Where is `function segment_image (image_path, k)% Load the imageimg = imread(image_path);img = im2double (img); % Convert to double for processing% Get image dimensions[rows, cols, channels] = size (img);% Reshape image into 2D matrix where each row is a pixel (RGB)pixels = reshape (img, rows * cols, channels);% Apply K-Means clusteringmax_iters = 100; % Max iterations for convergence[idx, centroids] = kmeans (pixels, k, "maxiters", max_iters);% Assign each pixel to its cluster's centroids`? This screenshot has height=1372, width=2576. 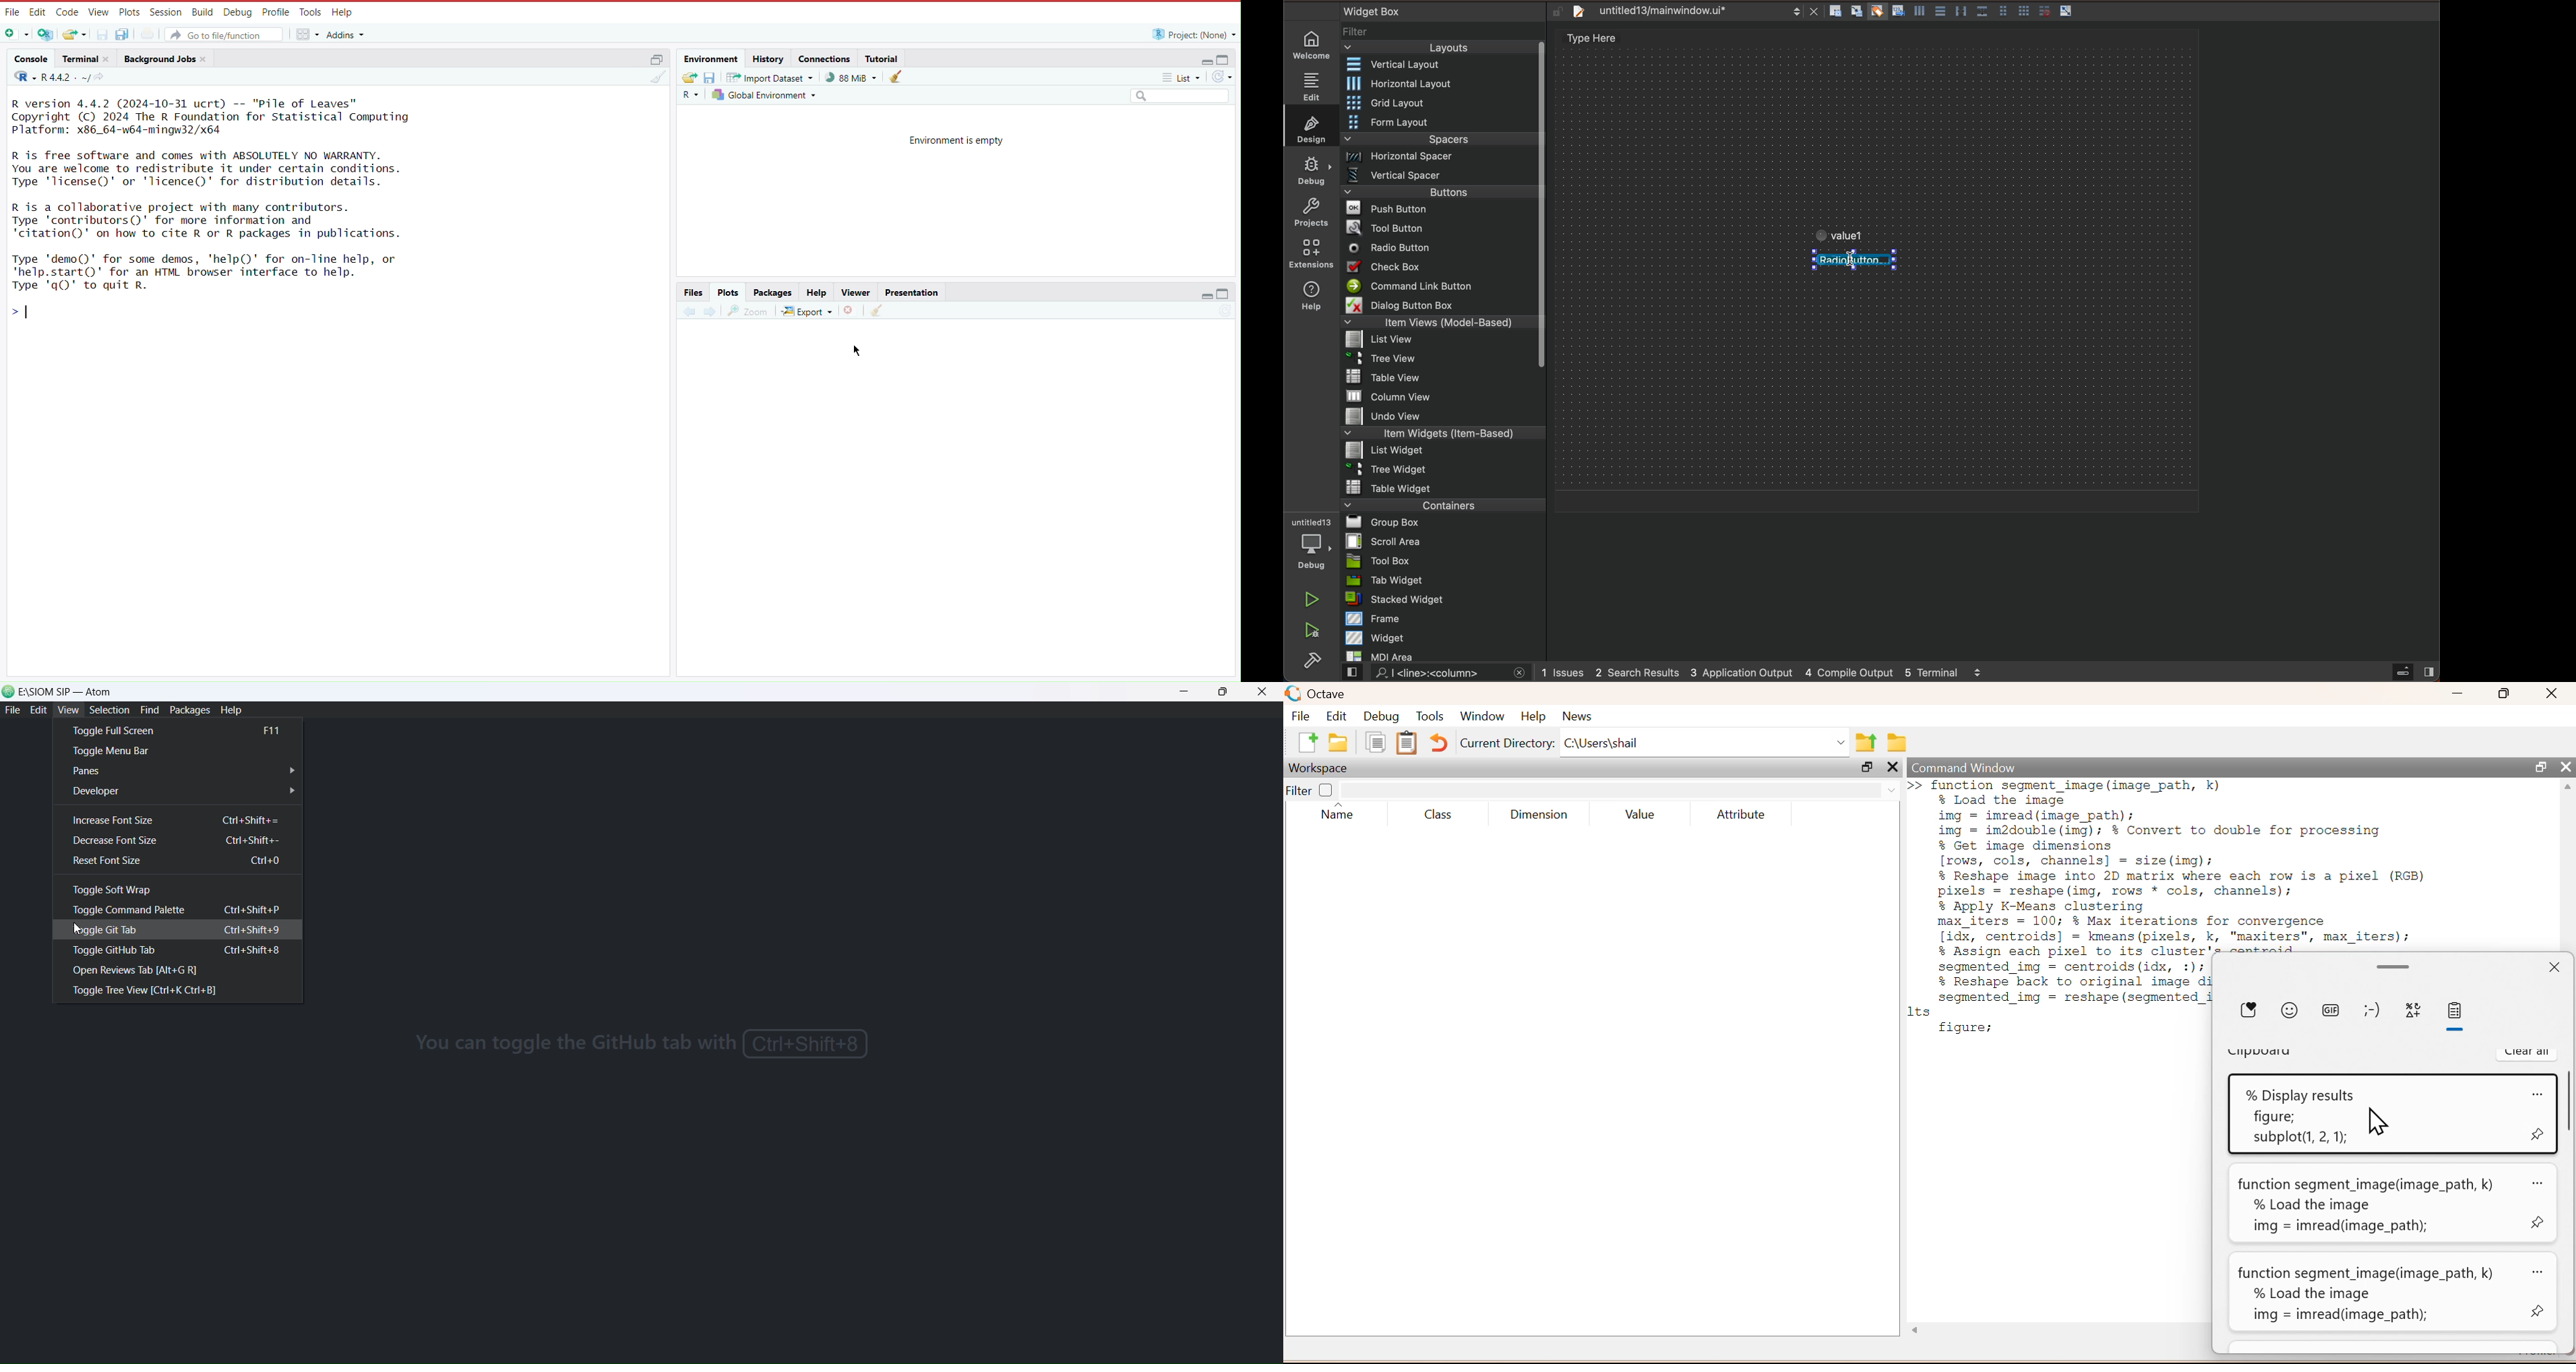 function segment_image (image_path, k)% Load the imageimg = imread(image_path);img = im2double (img); % Convert to double for processing% Get image dimensions[rows, cols, channels] = size (img);% Reshape image into 2D matrix where each row is a pixel (RGB)pixels = reshape (img, rows * cols, channels);% Apply K-Means clusteringmax_iters = 100; % Max iterations for convergence[idx, centroids] = kmeans (pixels, k, "maxiters", max_iters);% Assign each pixel to its cluster's centroids is located at coordinates (2173, 869).